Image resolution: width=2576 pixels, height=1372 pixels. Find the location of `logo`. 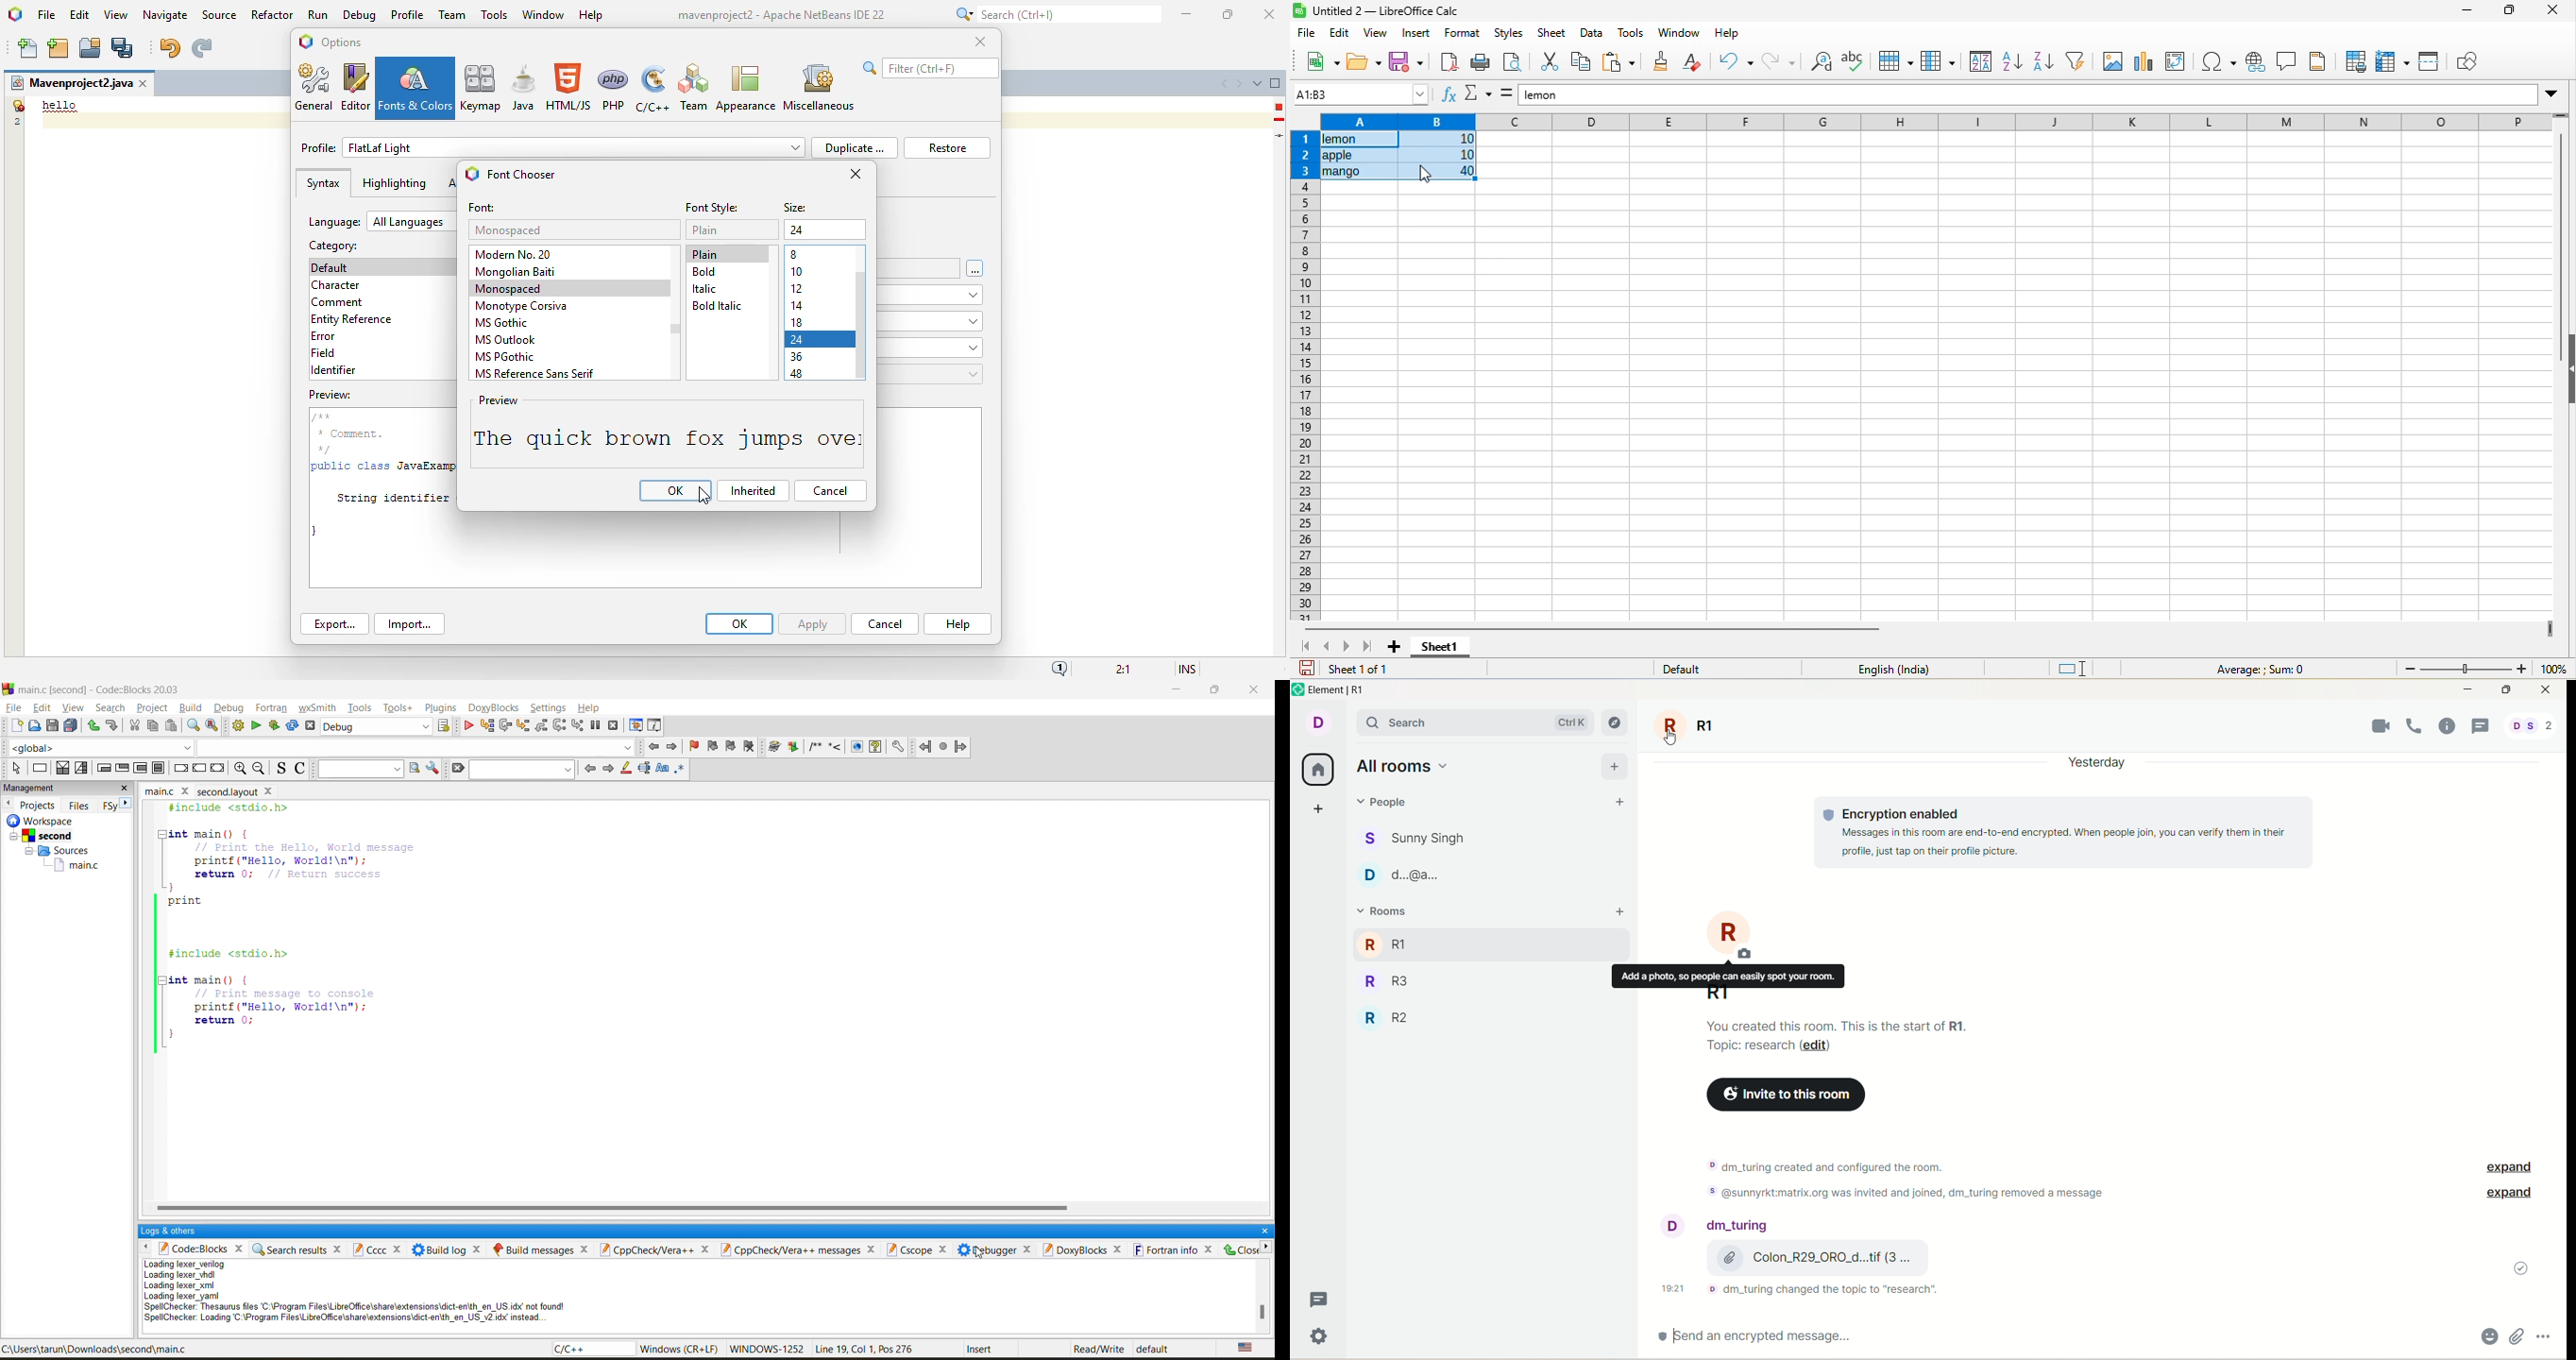

logo is located at coordinates (1299, 690).